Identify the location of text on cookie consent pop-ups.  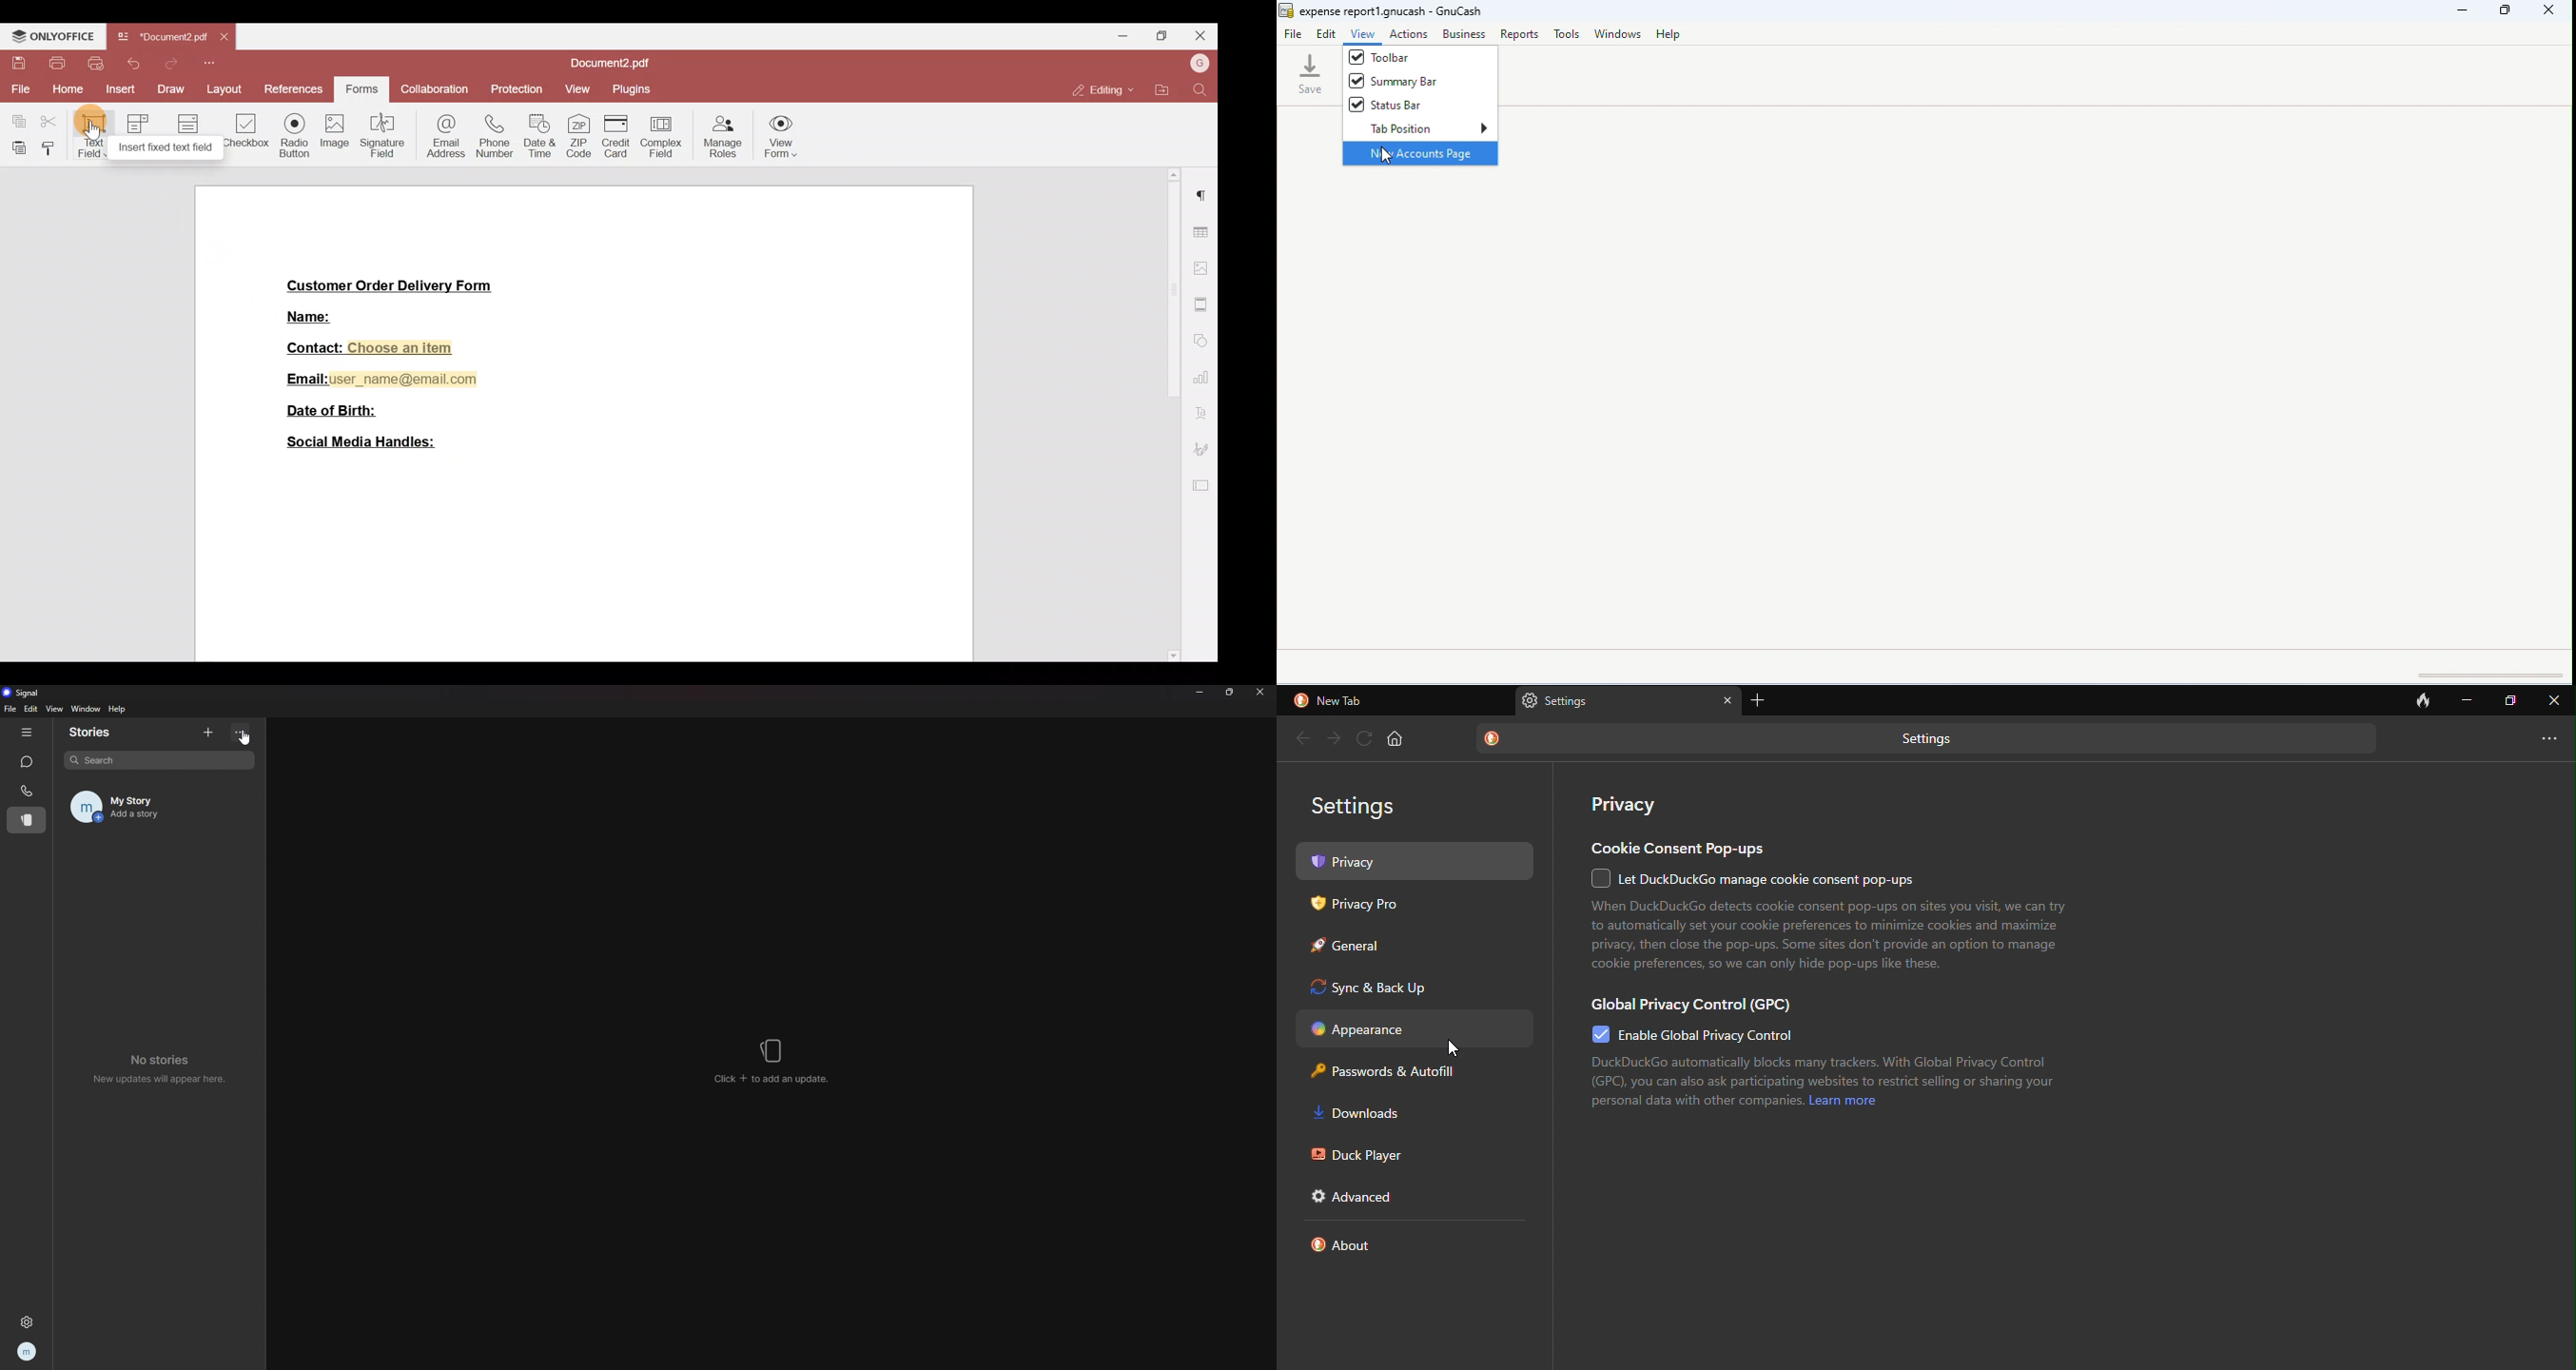
(1836, 934).